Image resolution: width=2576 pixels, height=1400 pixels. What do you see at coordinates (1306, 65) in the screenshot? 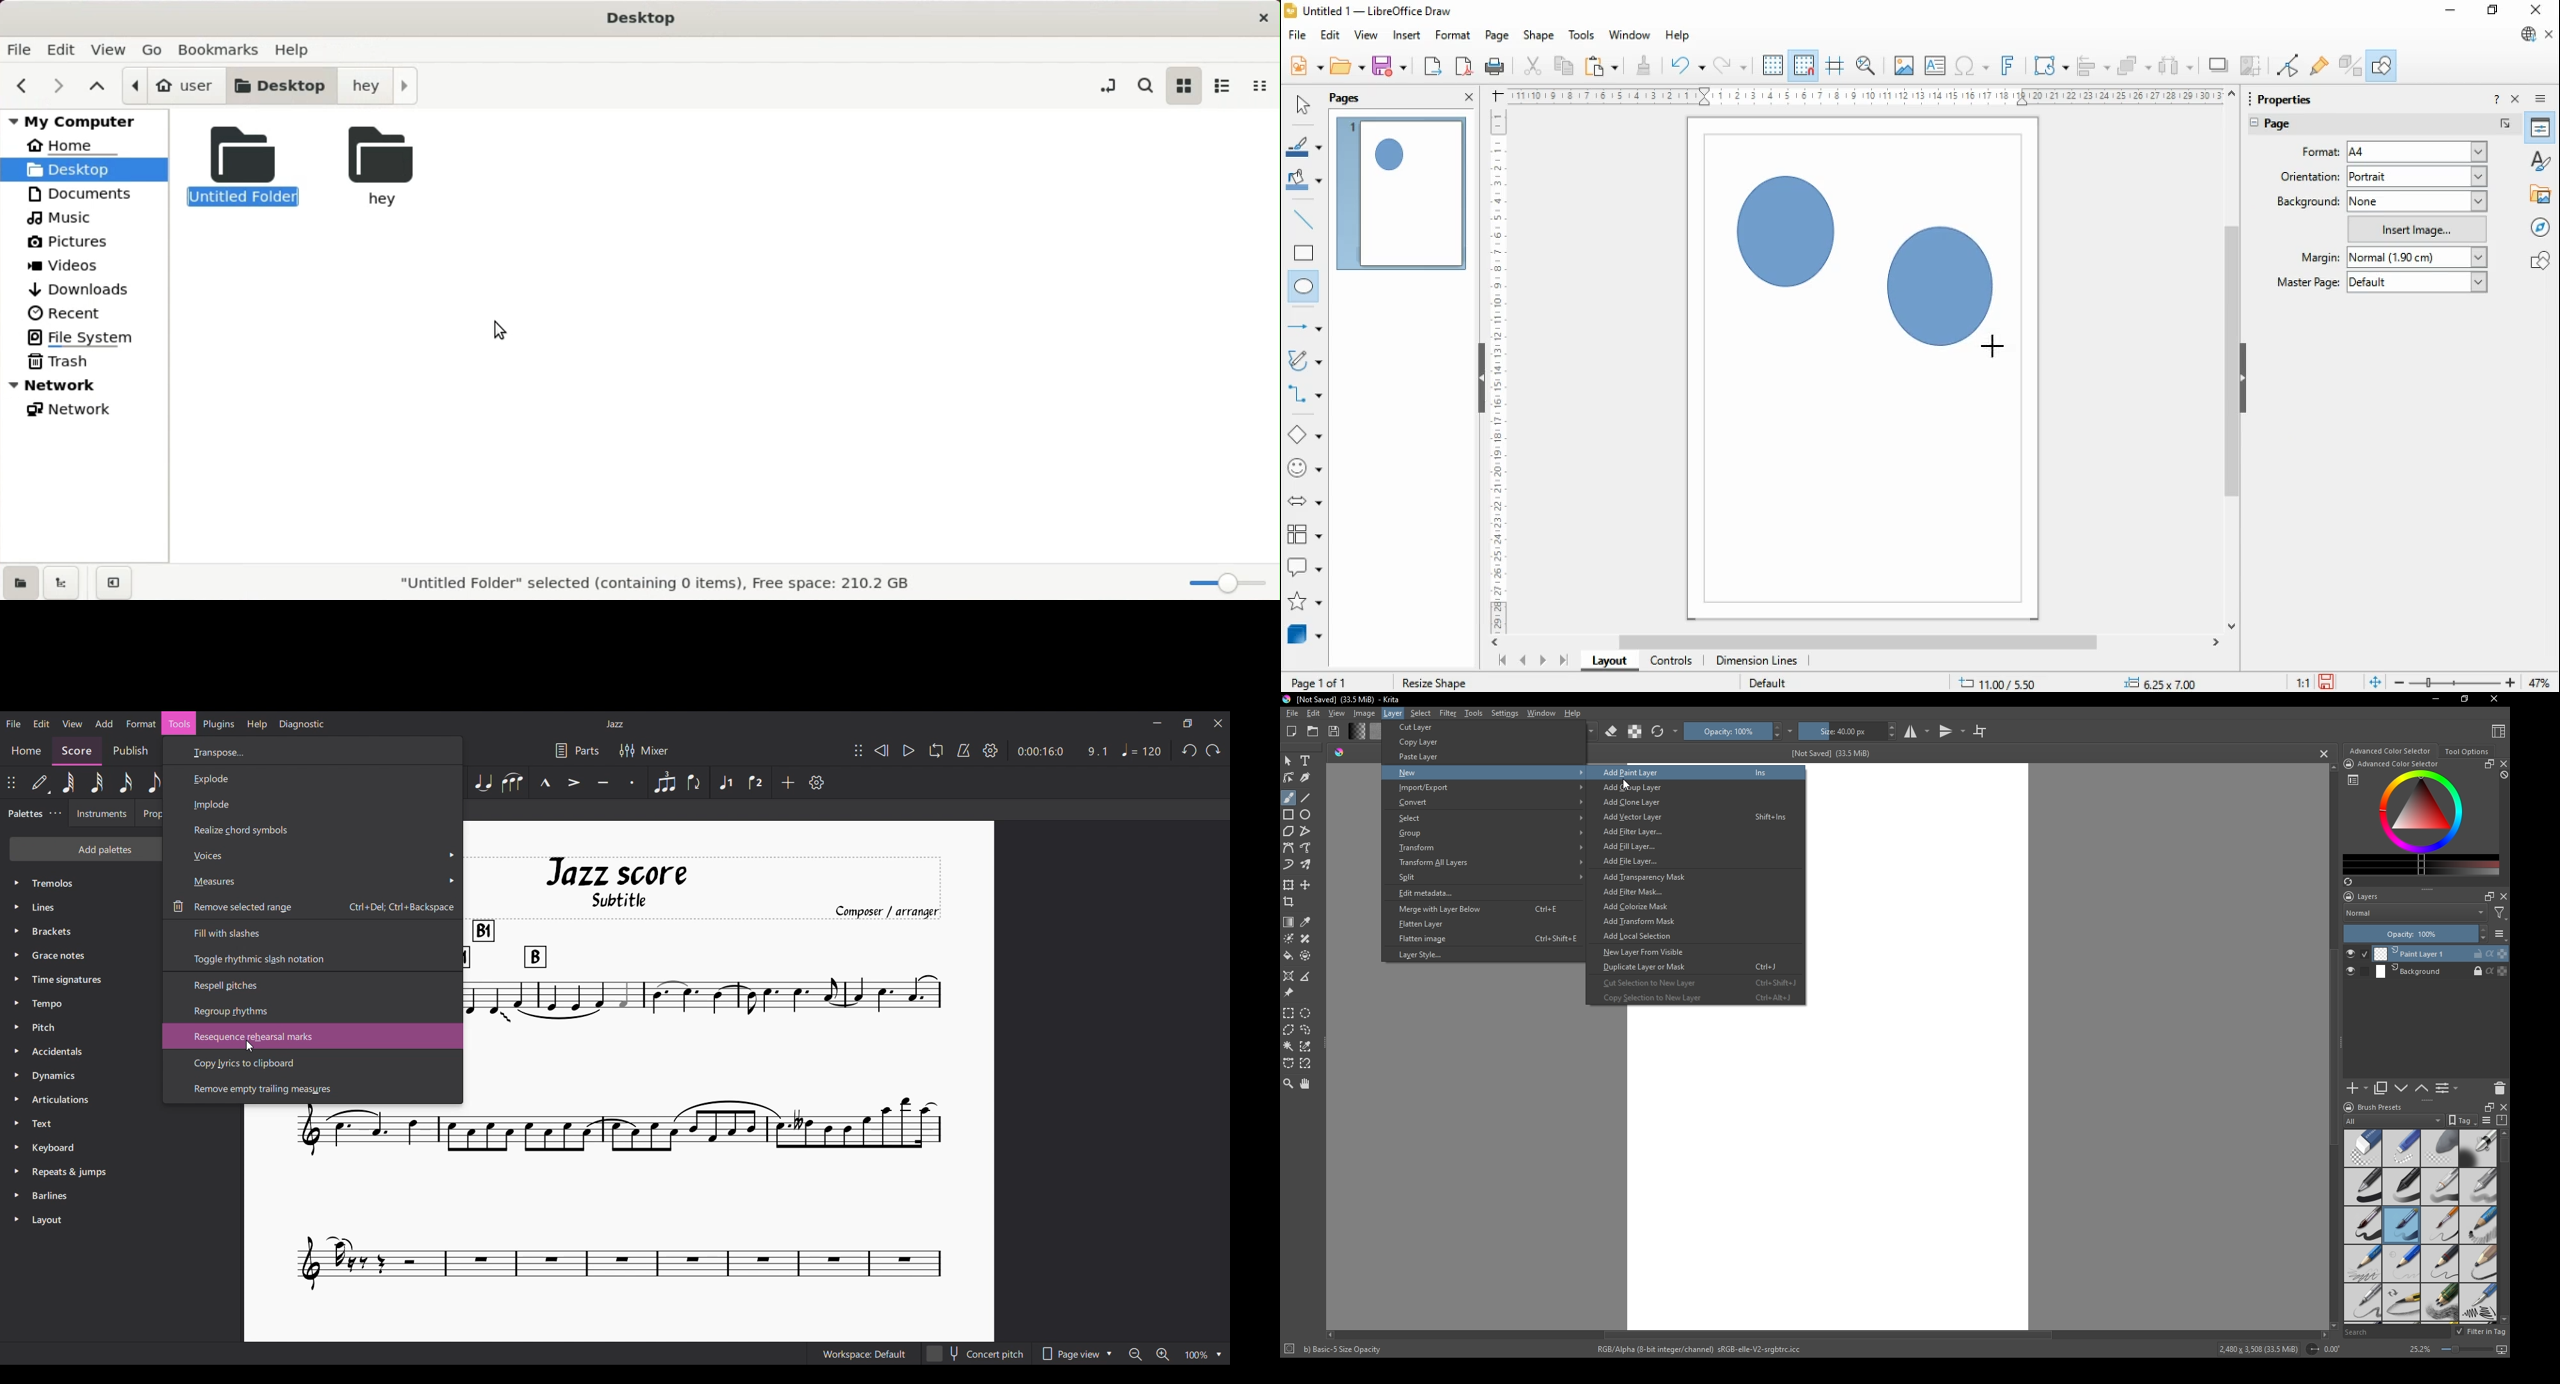
I see `new` at bounding box center [1306, 65].